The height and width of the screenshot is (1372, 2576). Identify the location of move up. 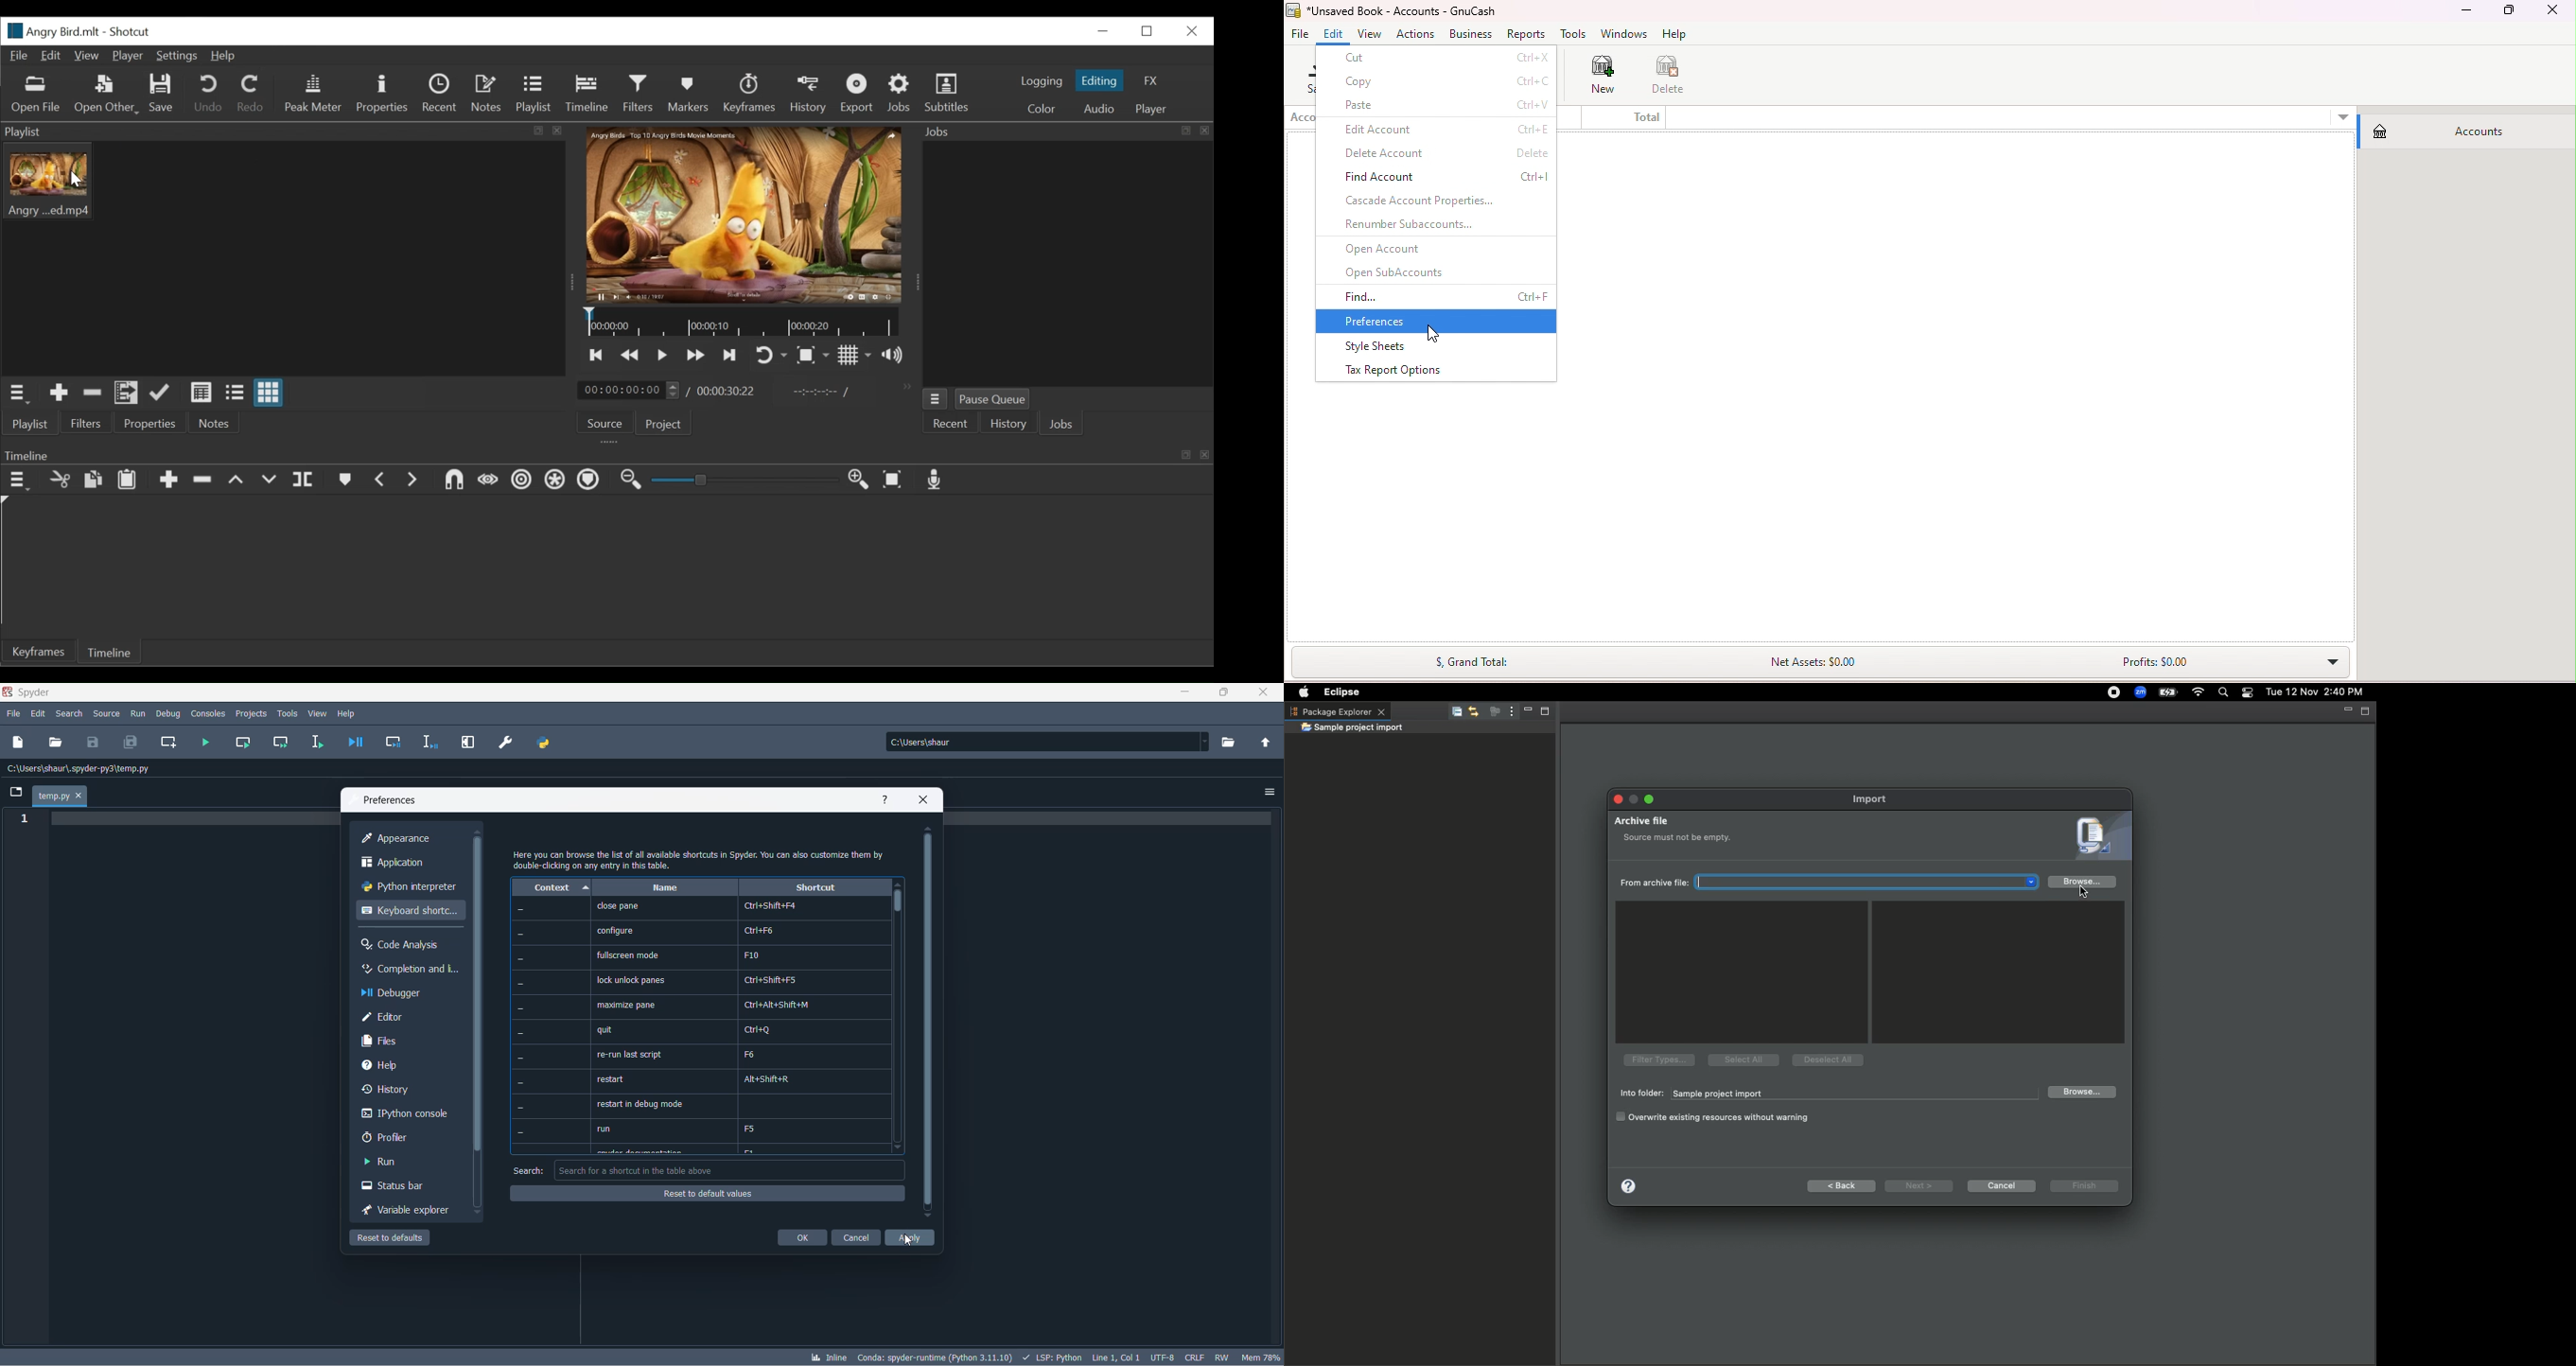
(929, 829).